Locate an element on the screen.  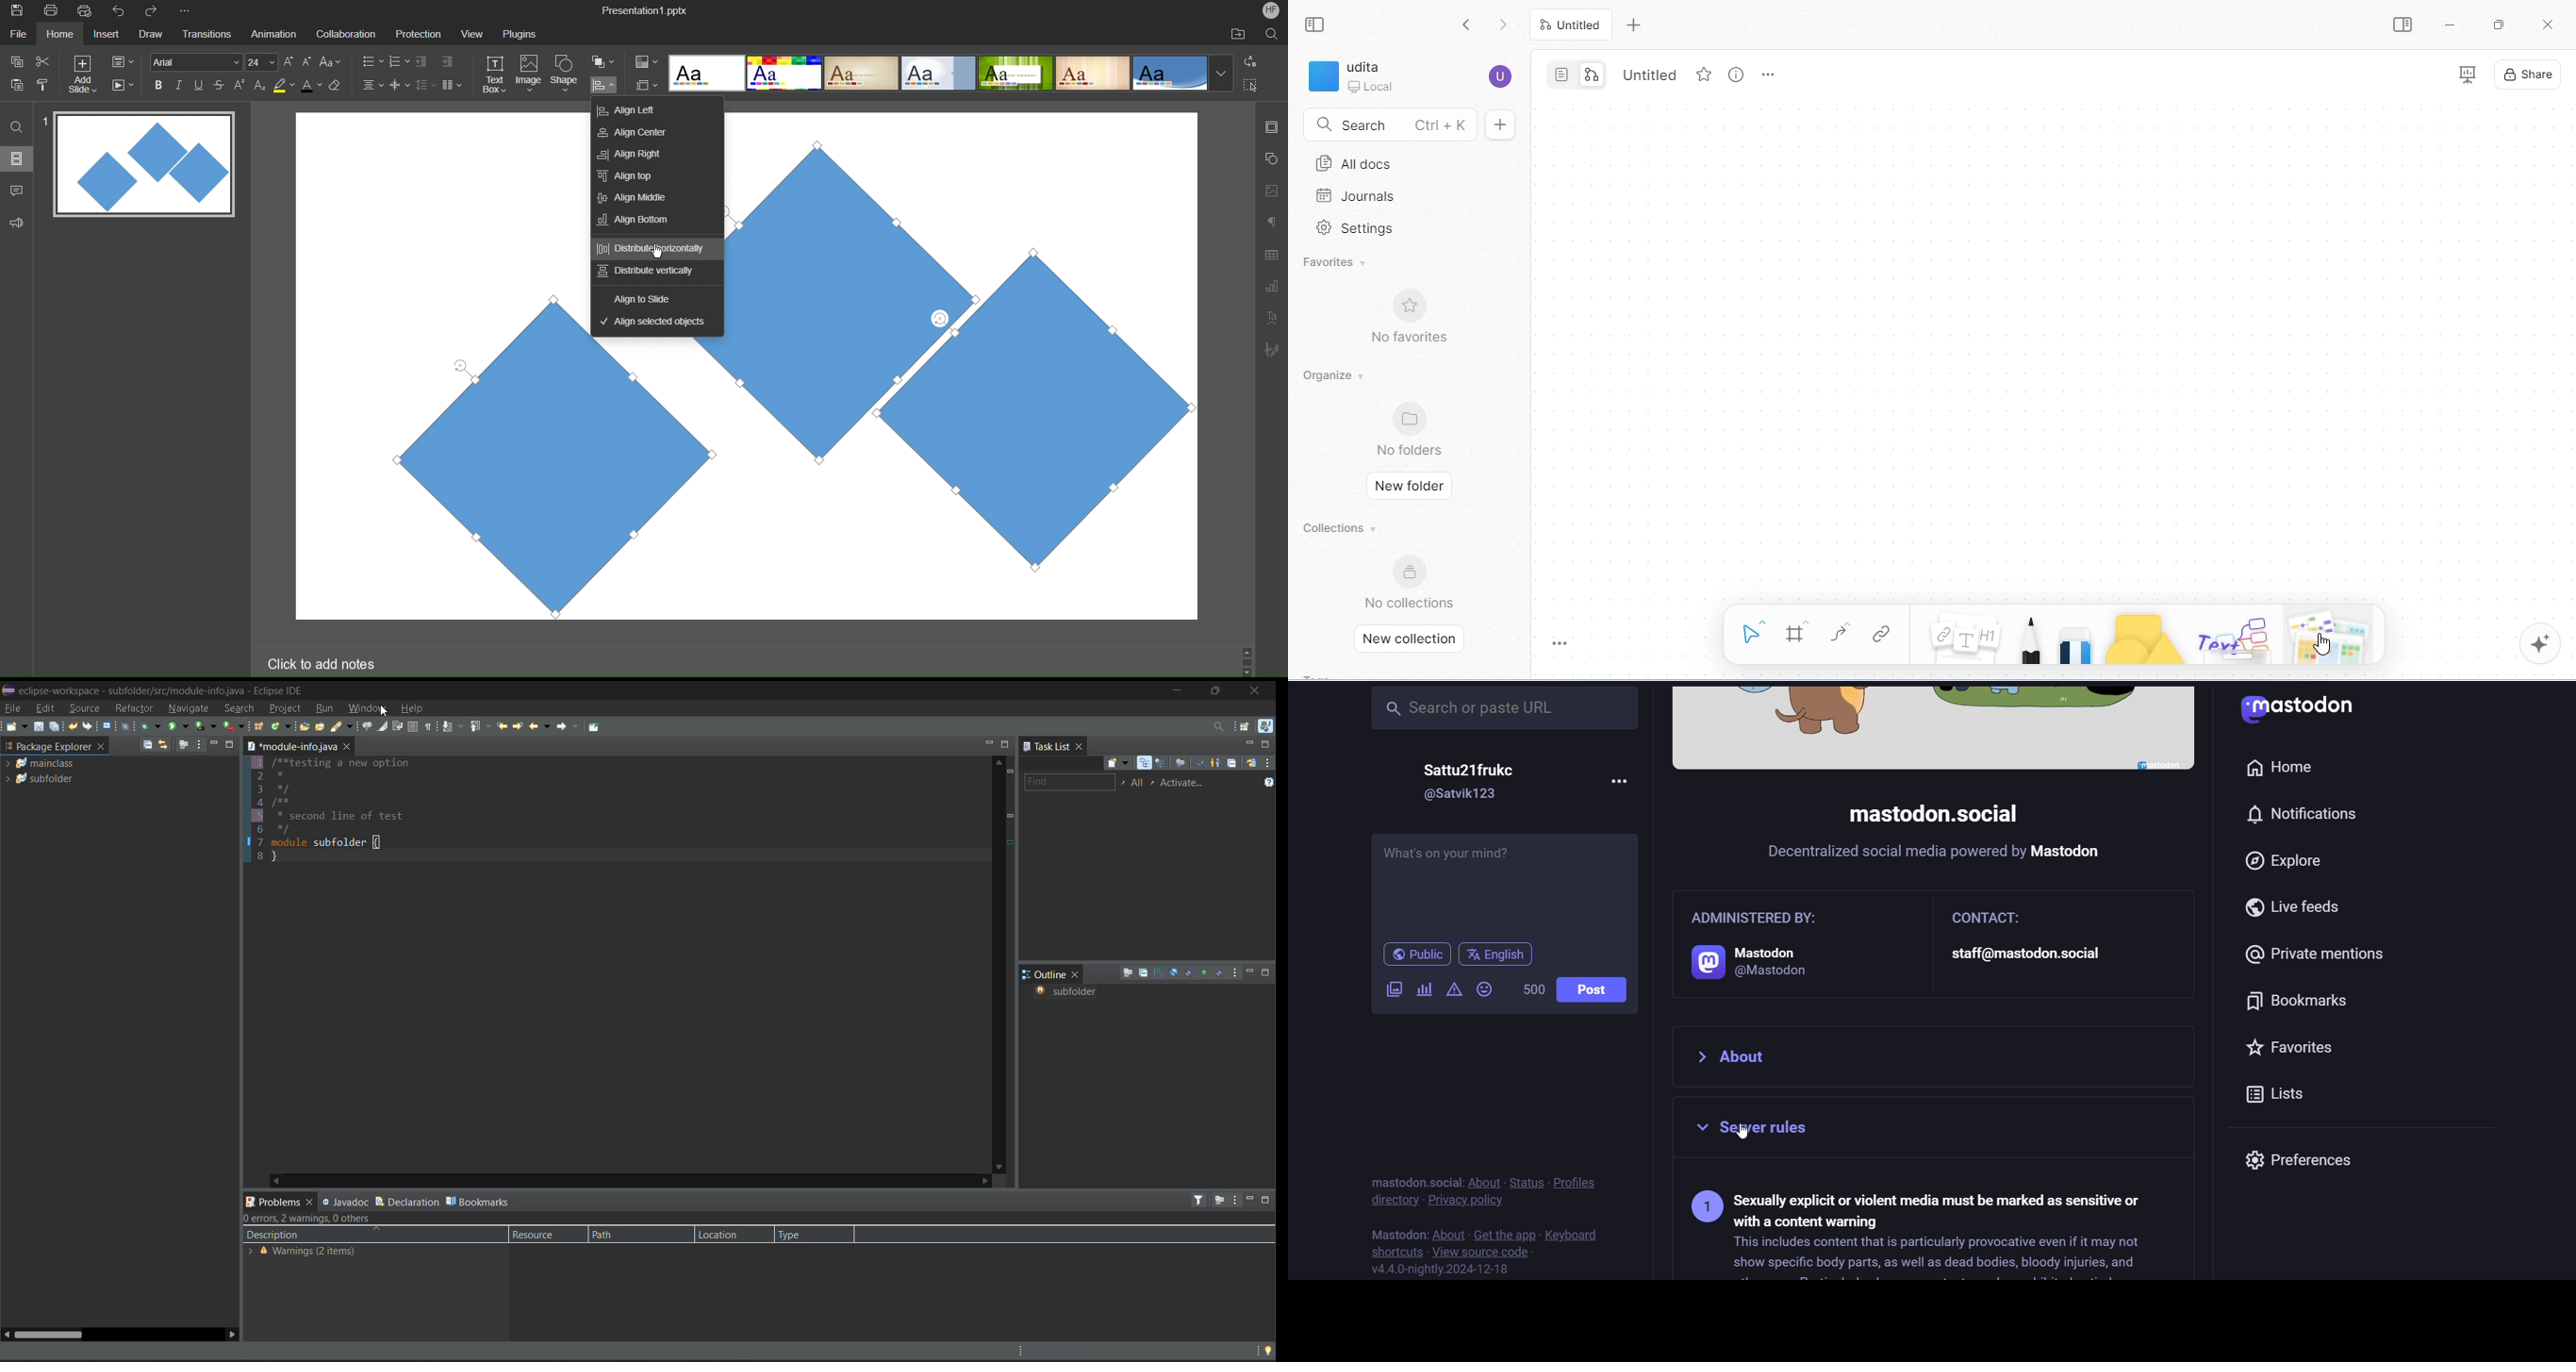
align left is located at coordinates (653, 110).